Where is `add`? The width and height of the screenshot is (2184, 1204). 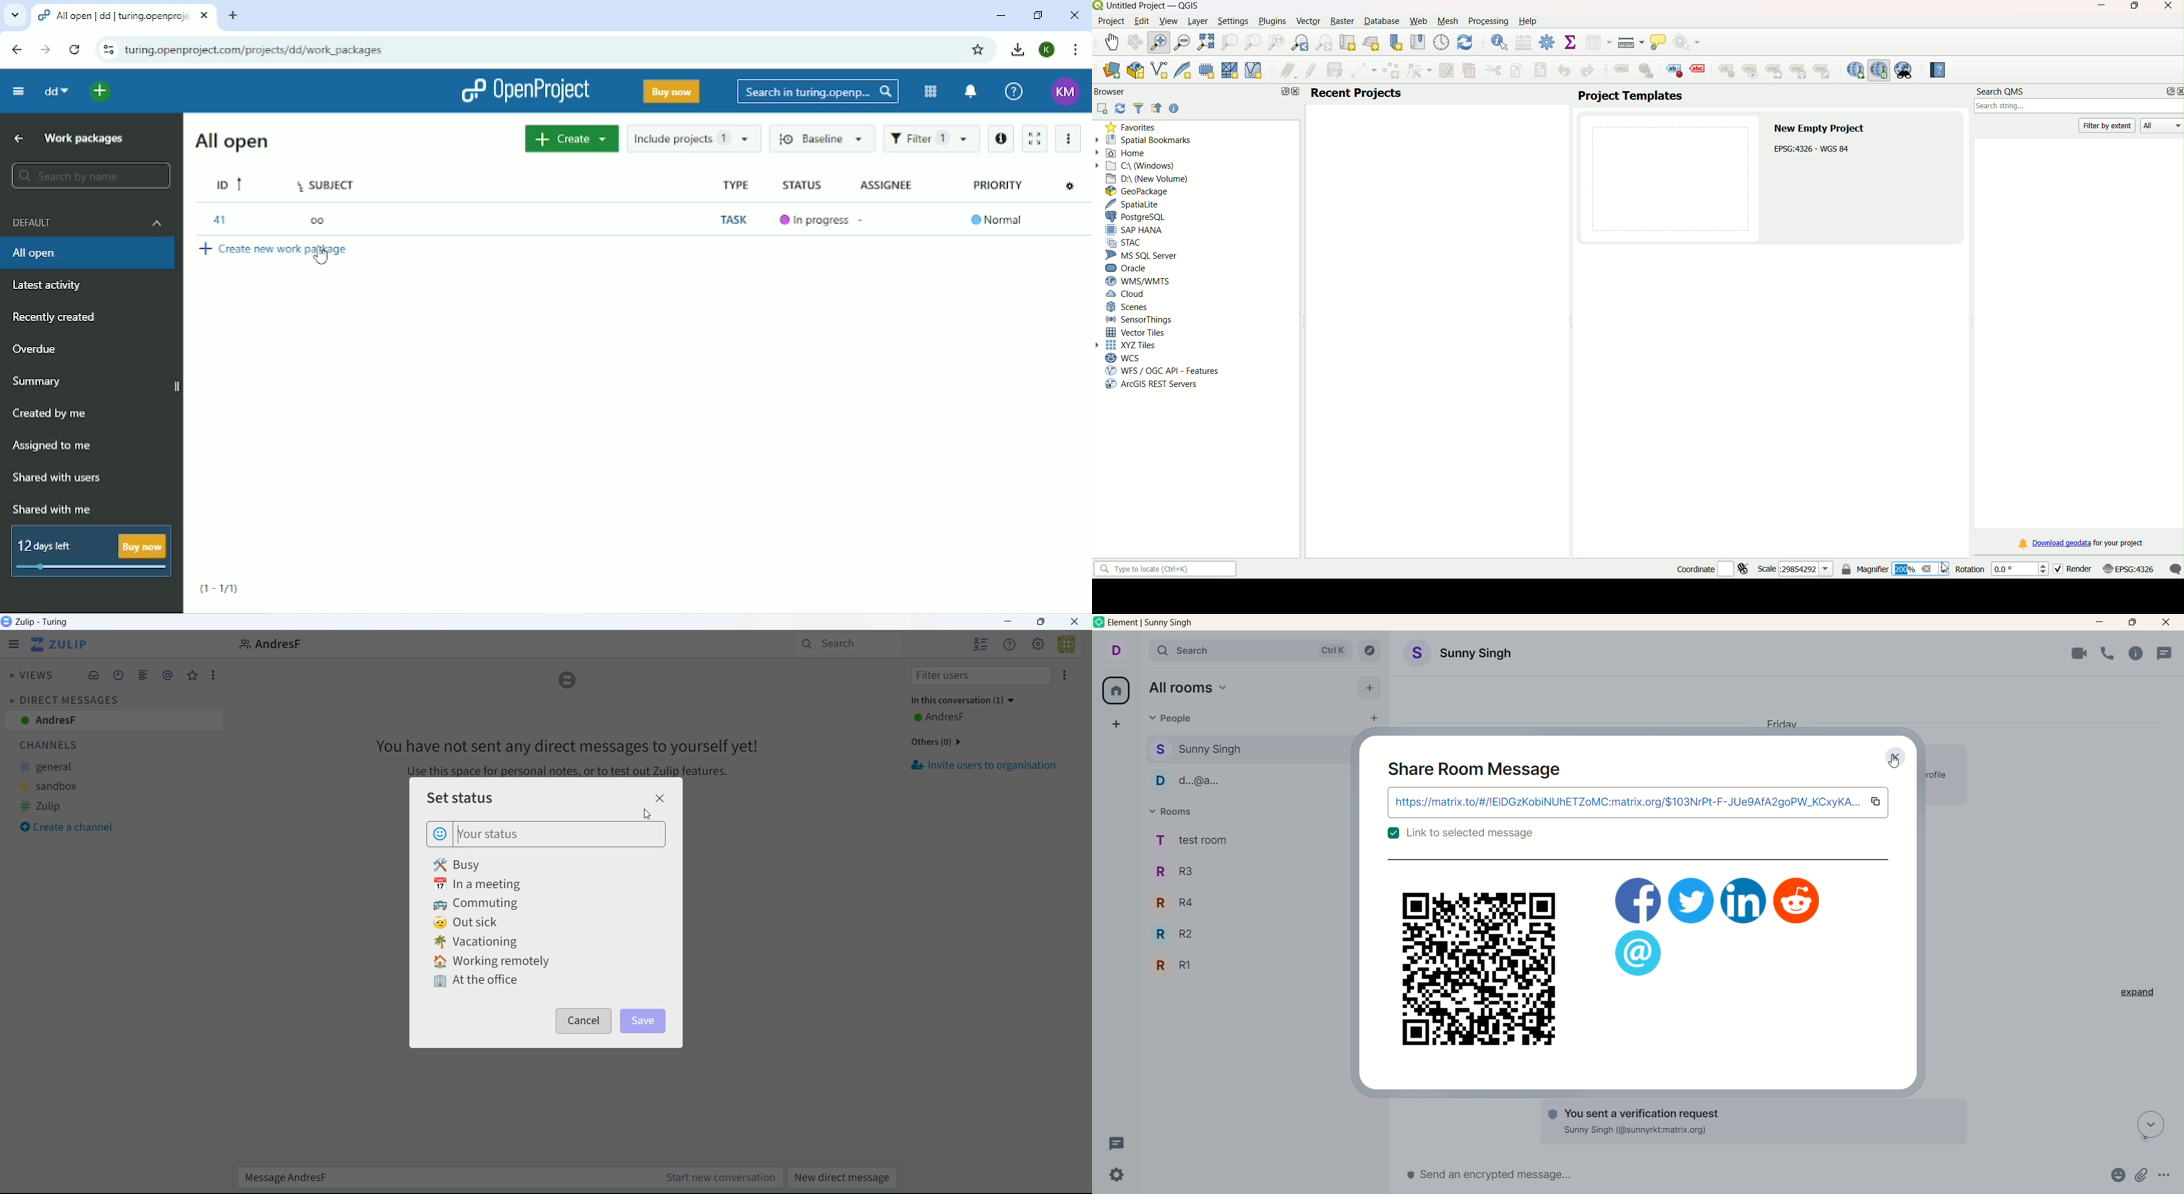
add is located at coordinates (1371, 690).